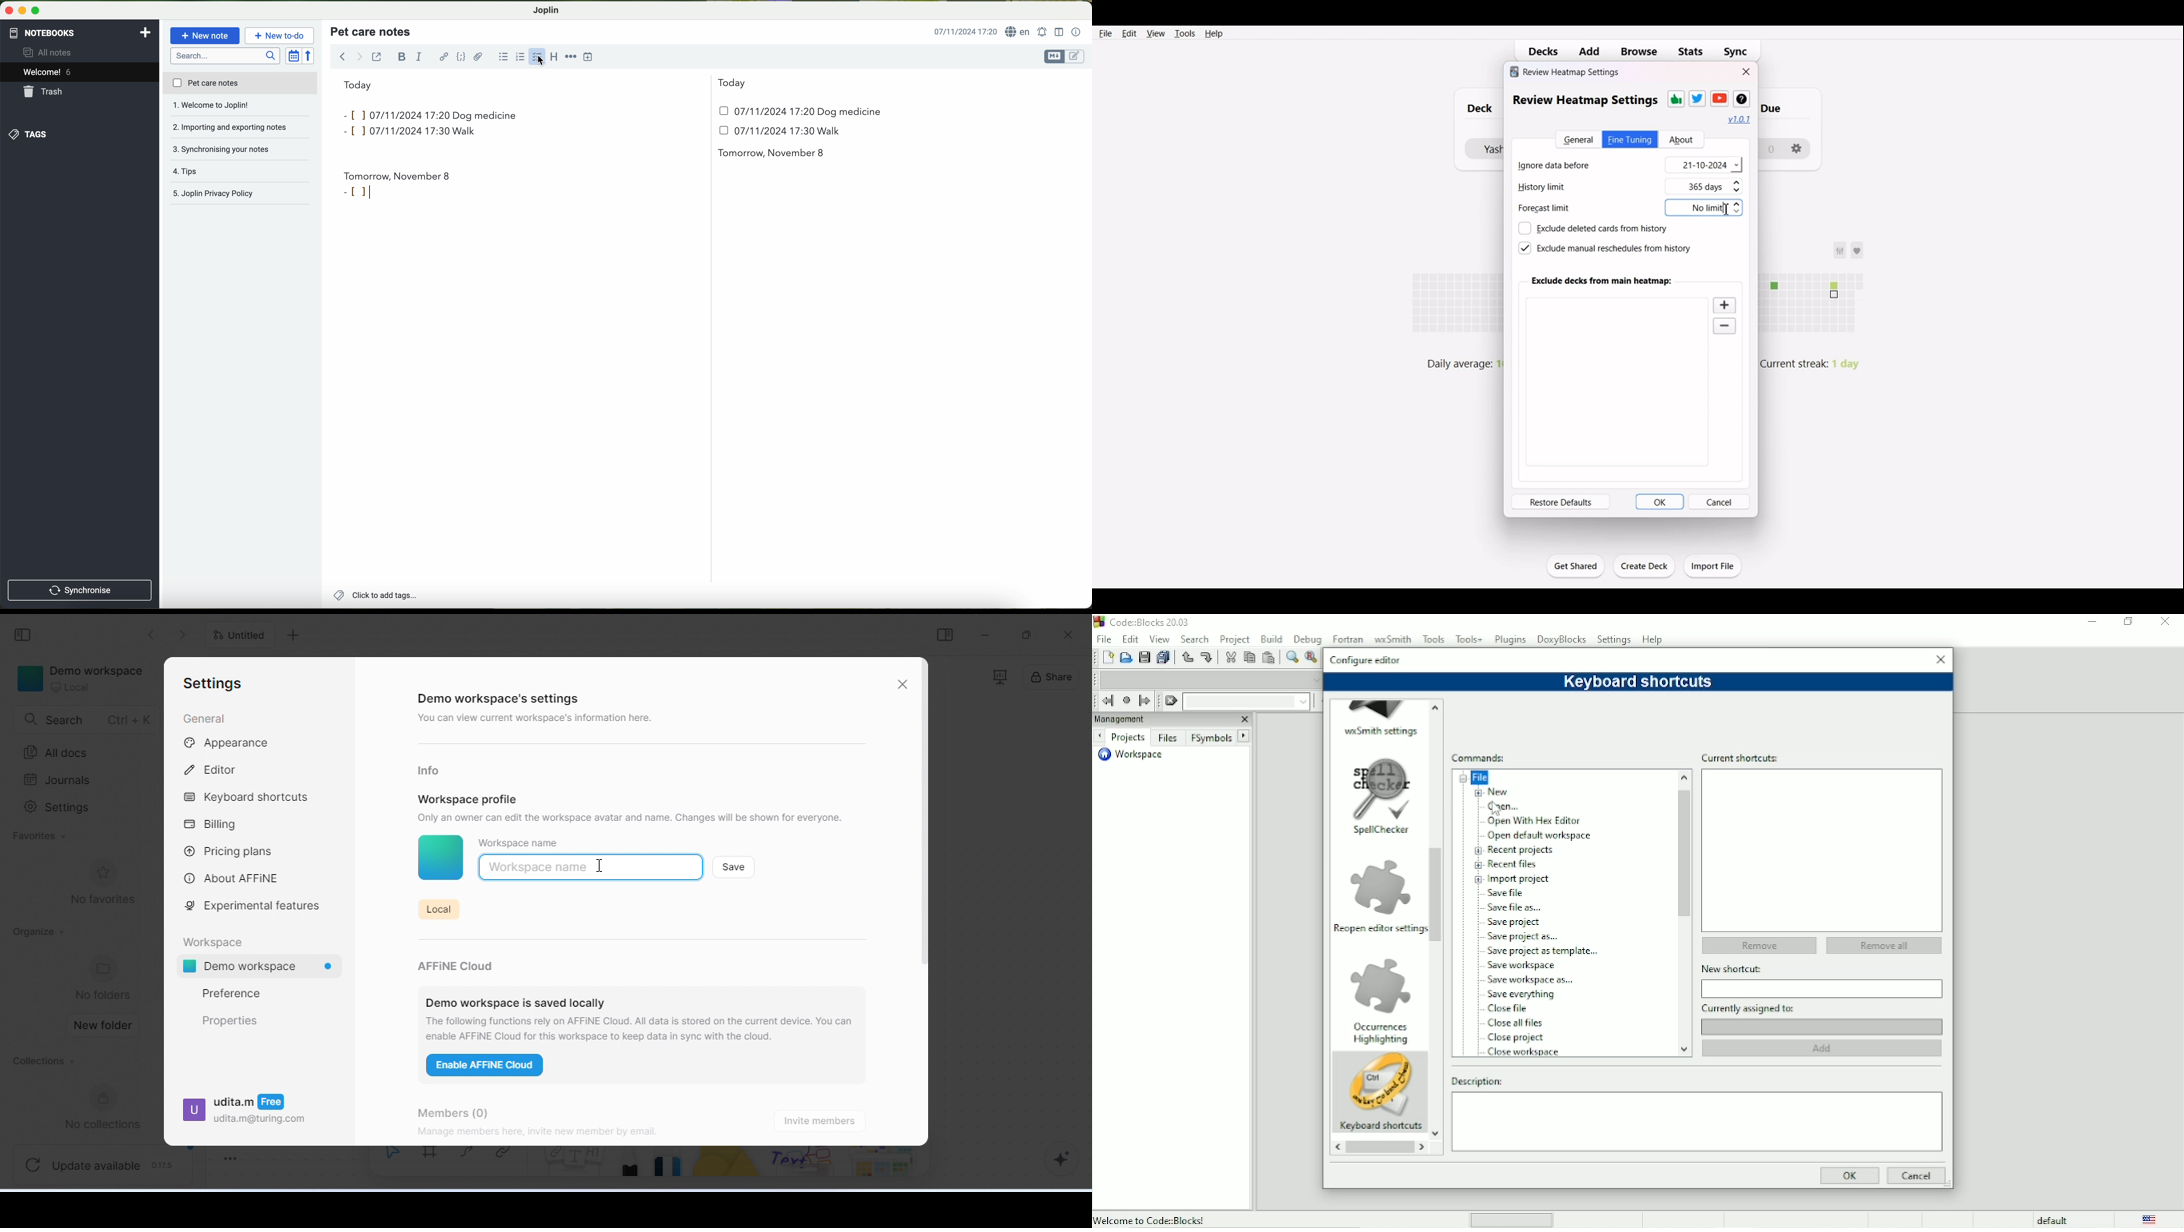 The width and height of the screenshot is (2184, 1232). What do you see at coordinates (1849, 1176) in the screenshot?
I see `OK` at bounding box center [1849, 1176].